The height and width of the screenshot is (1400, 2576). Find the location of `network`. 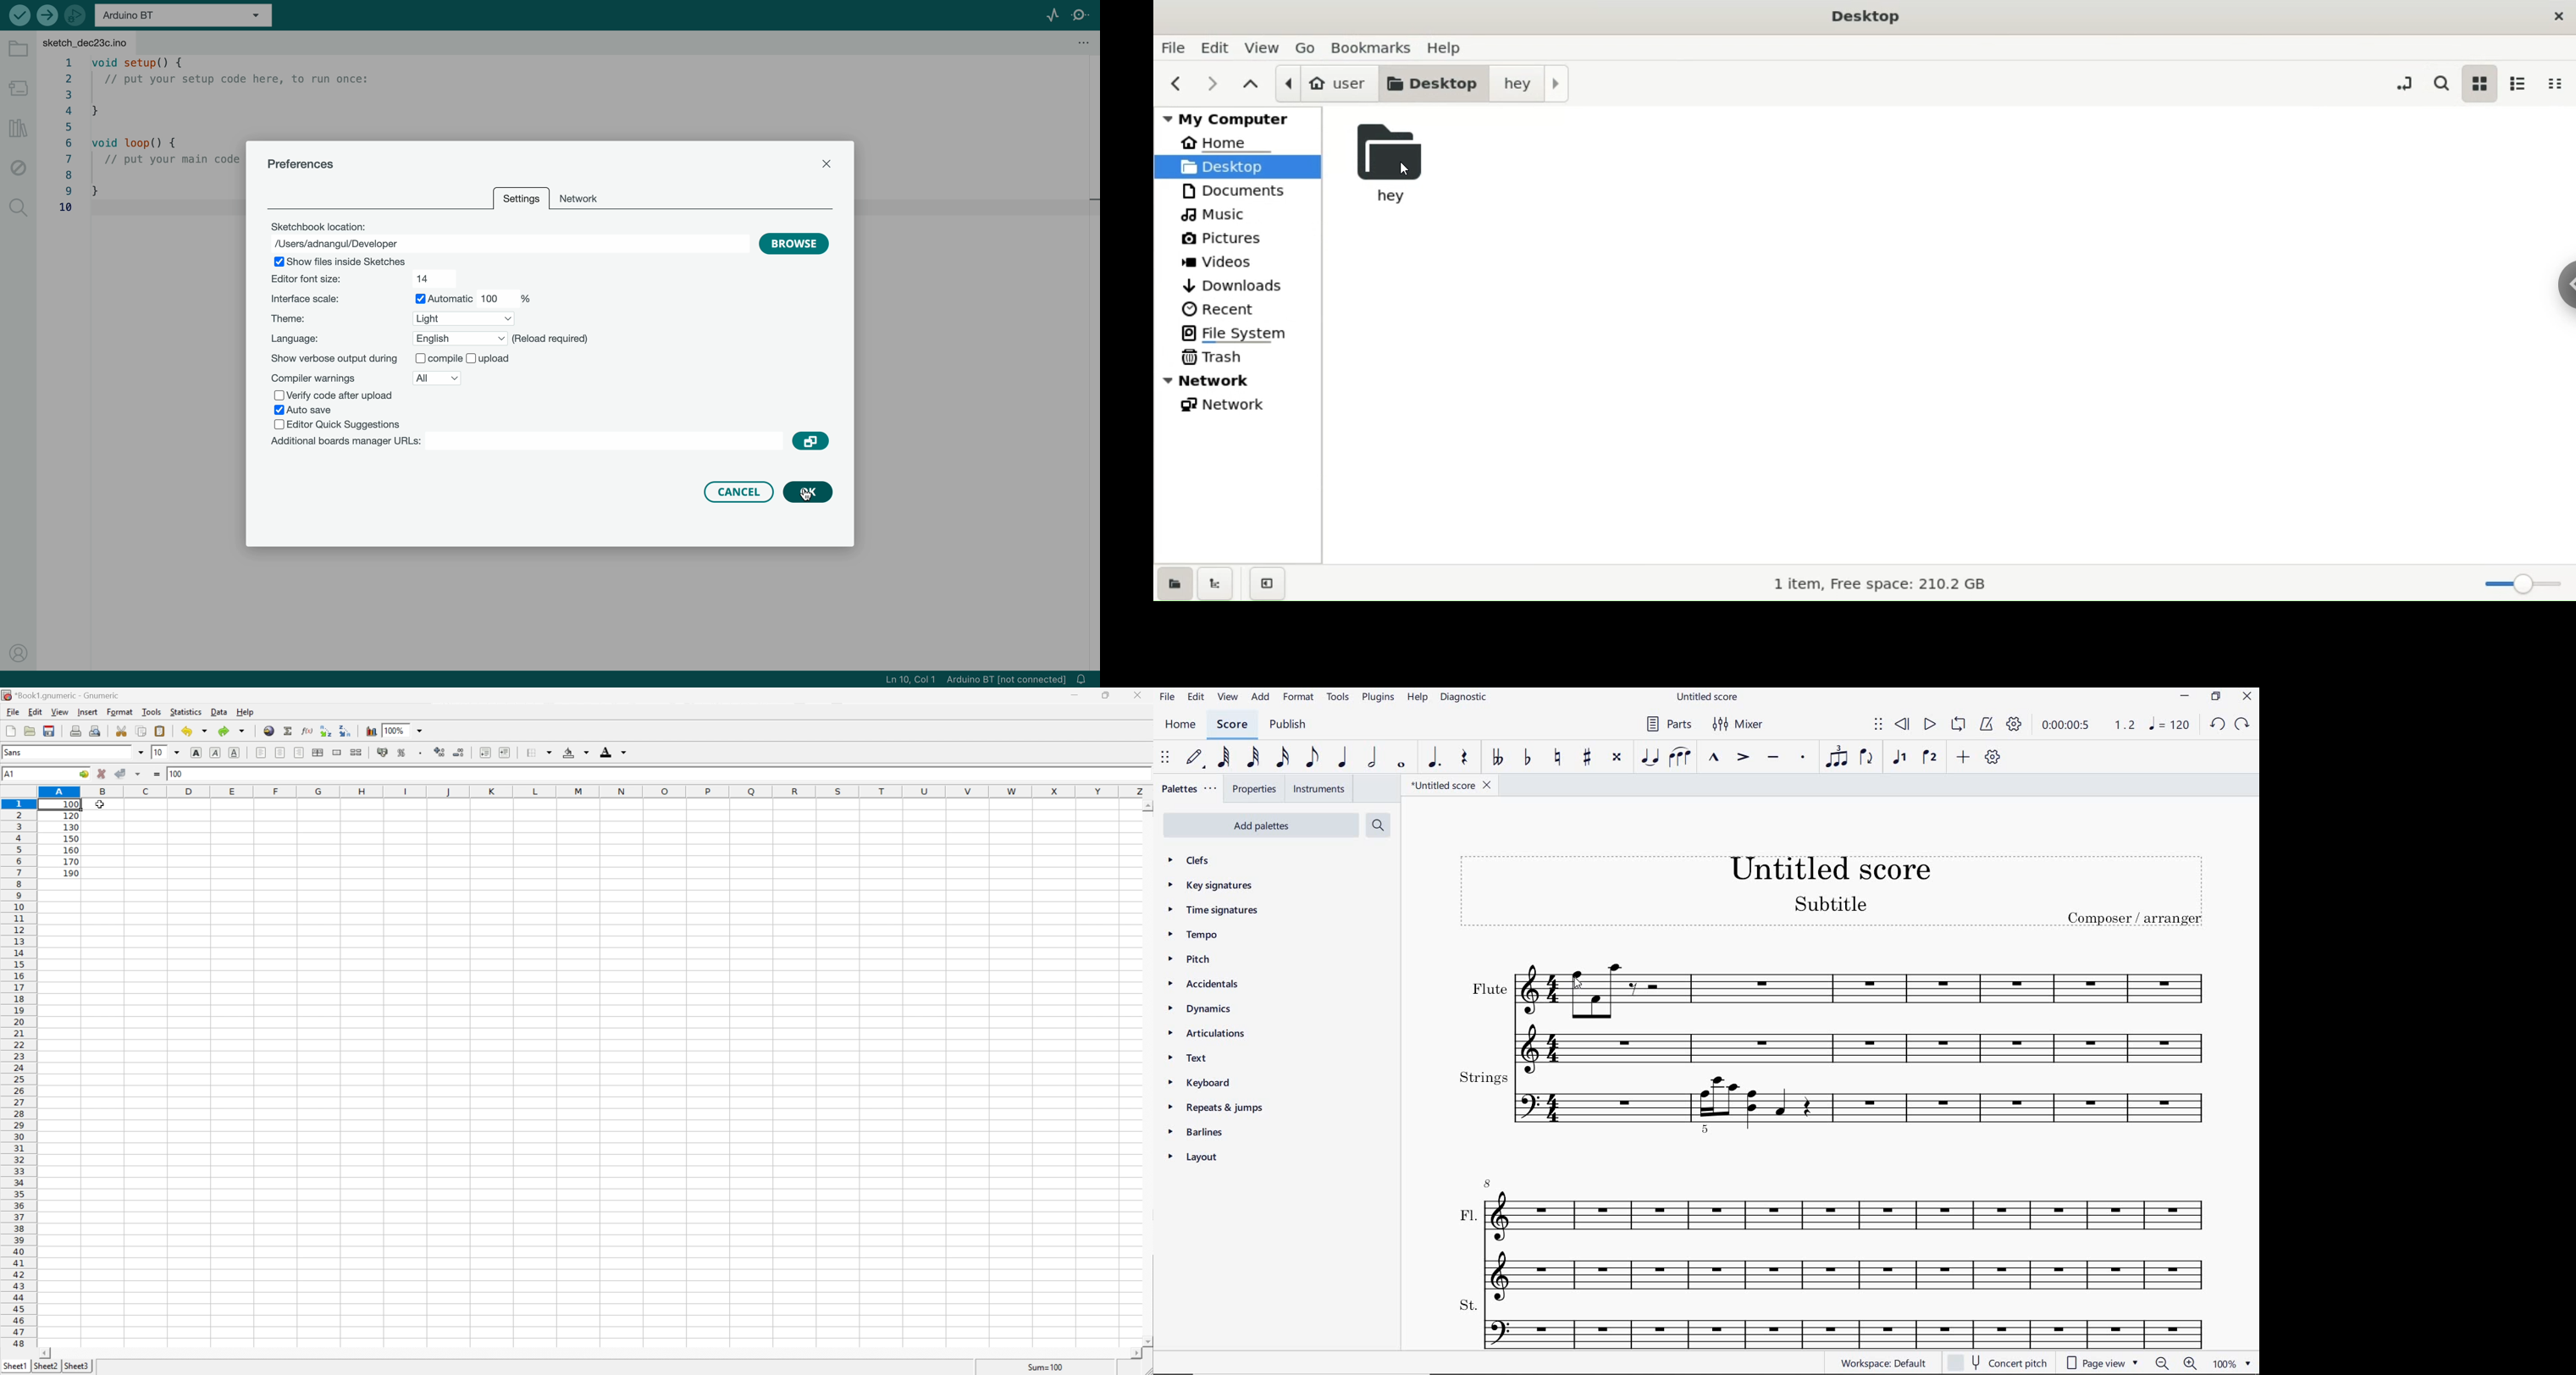

network is located at coordinates (588, 197).